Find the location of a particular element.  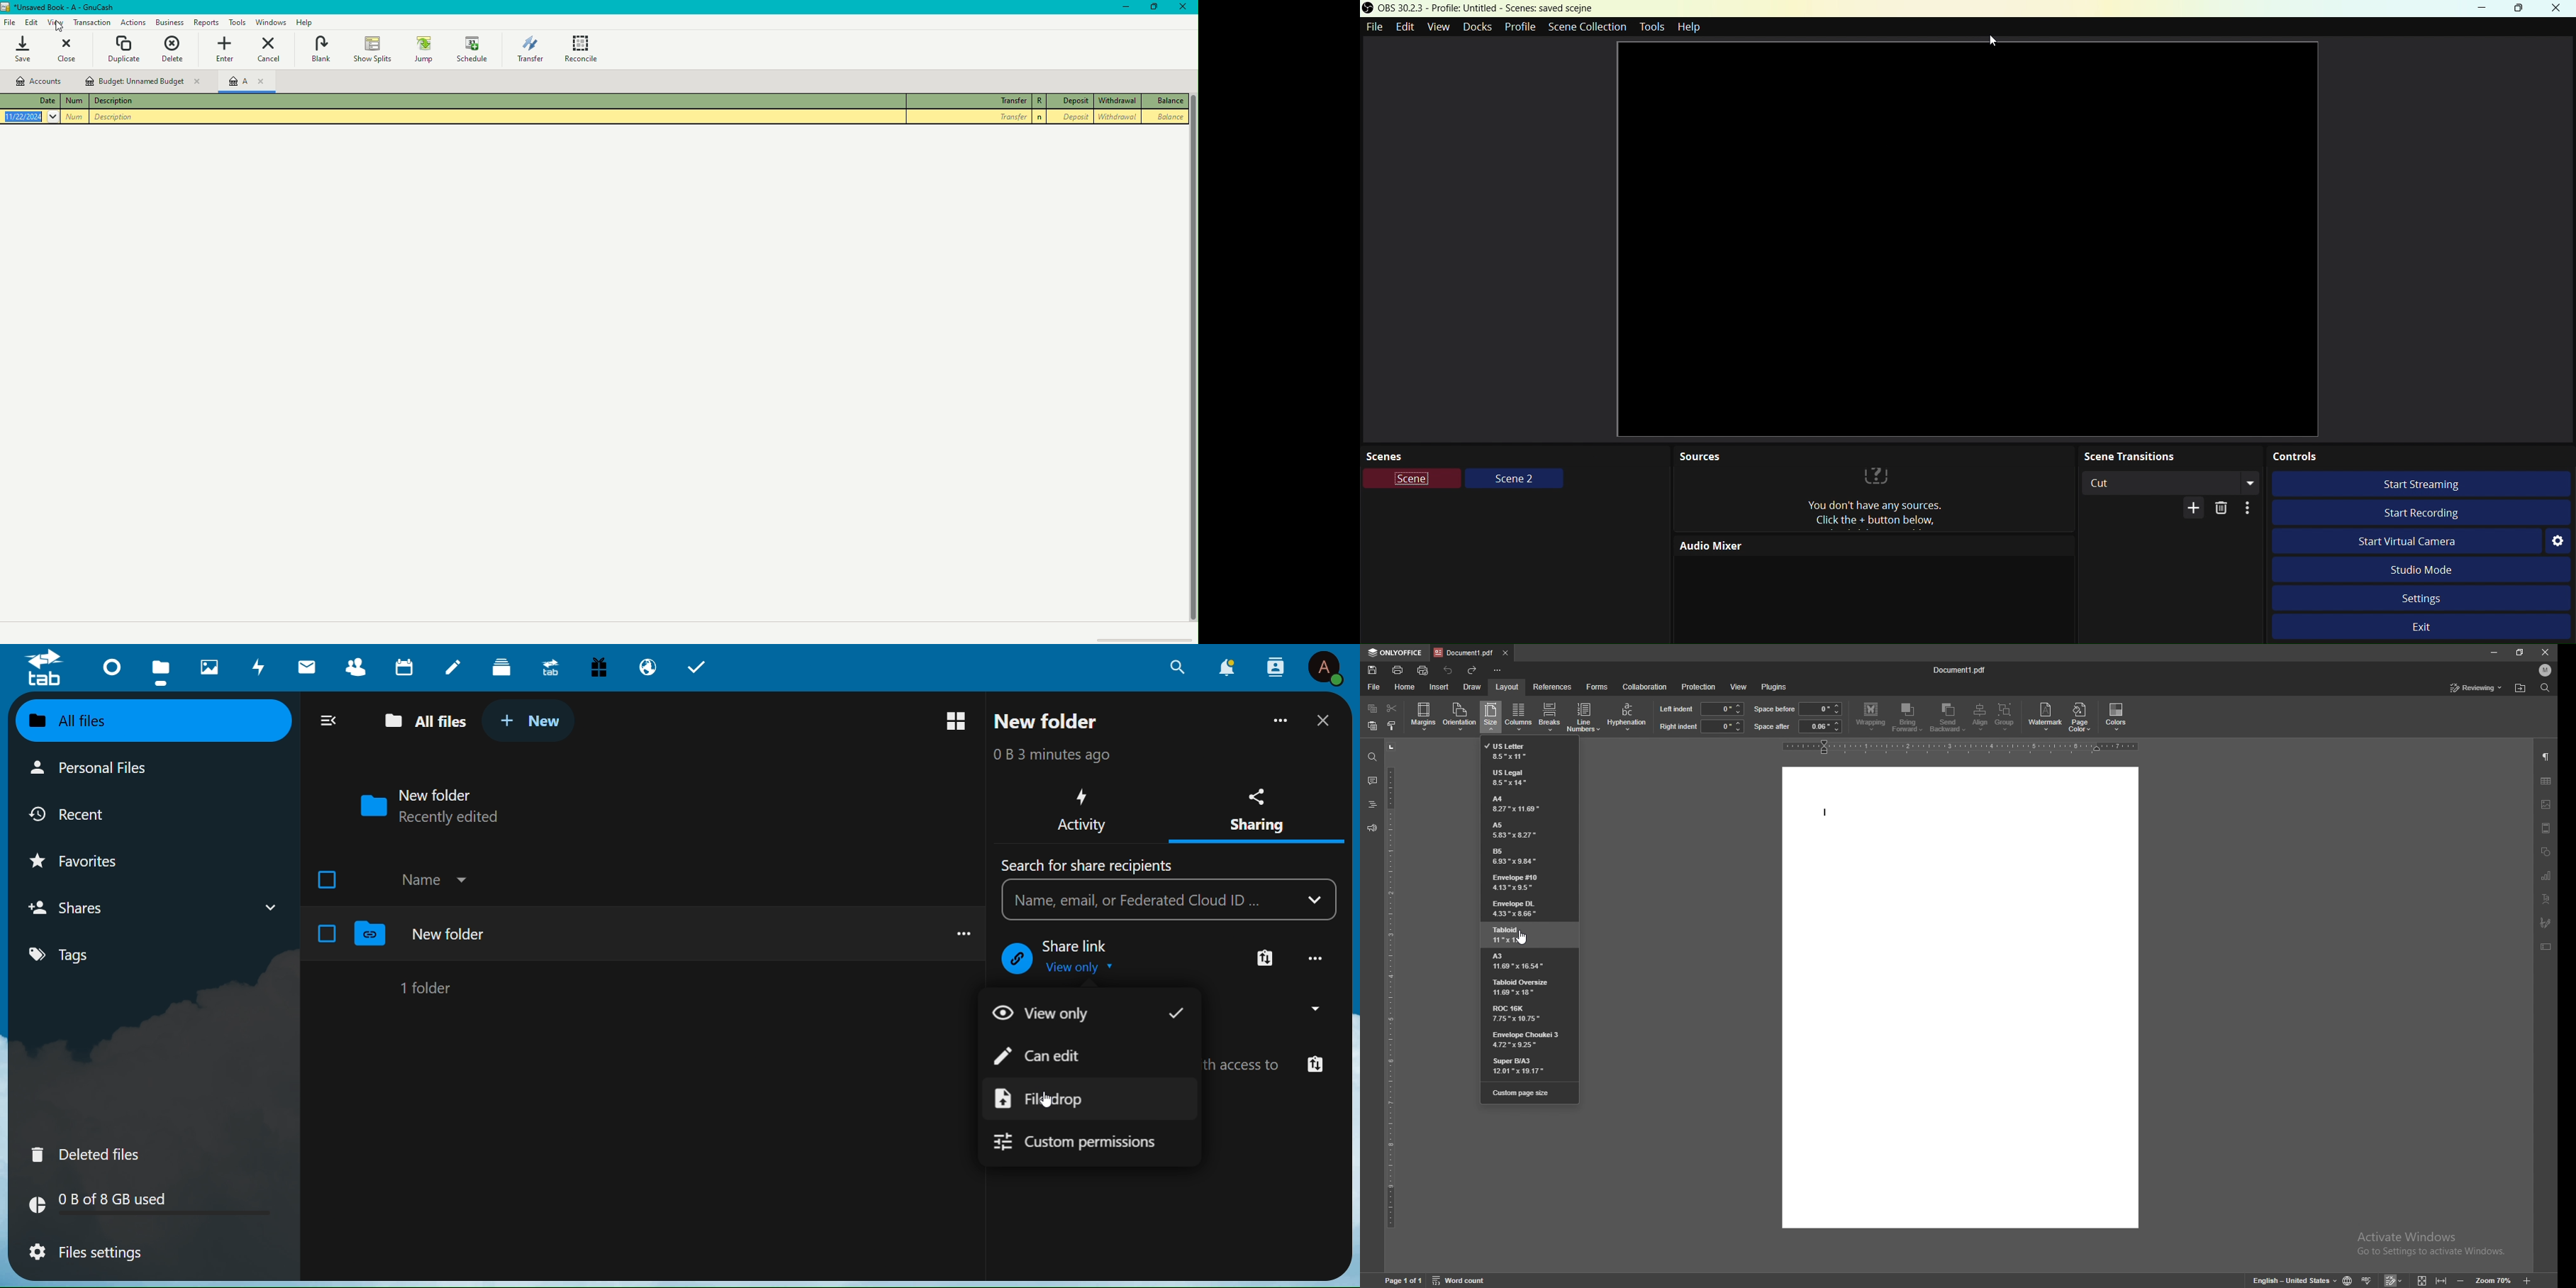

input right indent is located at coordinates (1722, 726).